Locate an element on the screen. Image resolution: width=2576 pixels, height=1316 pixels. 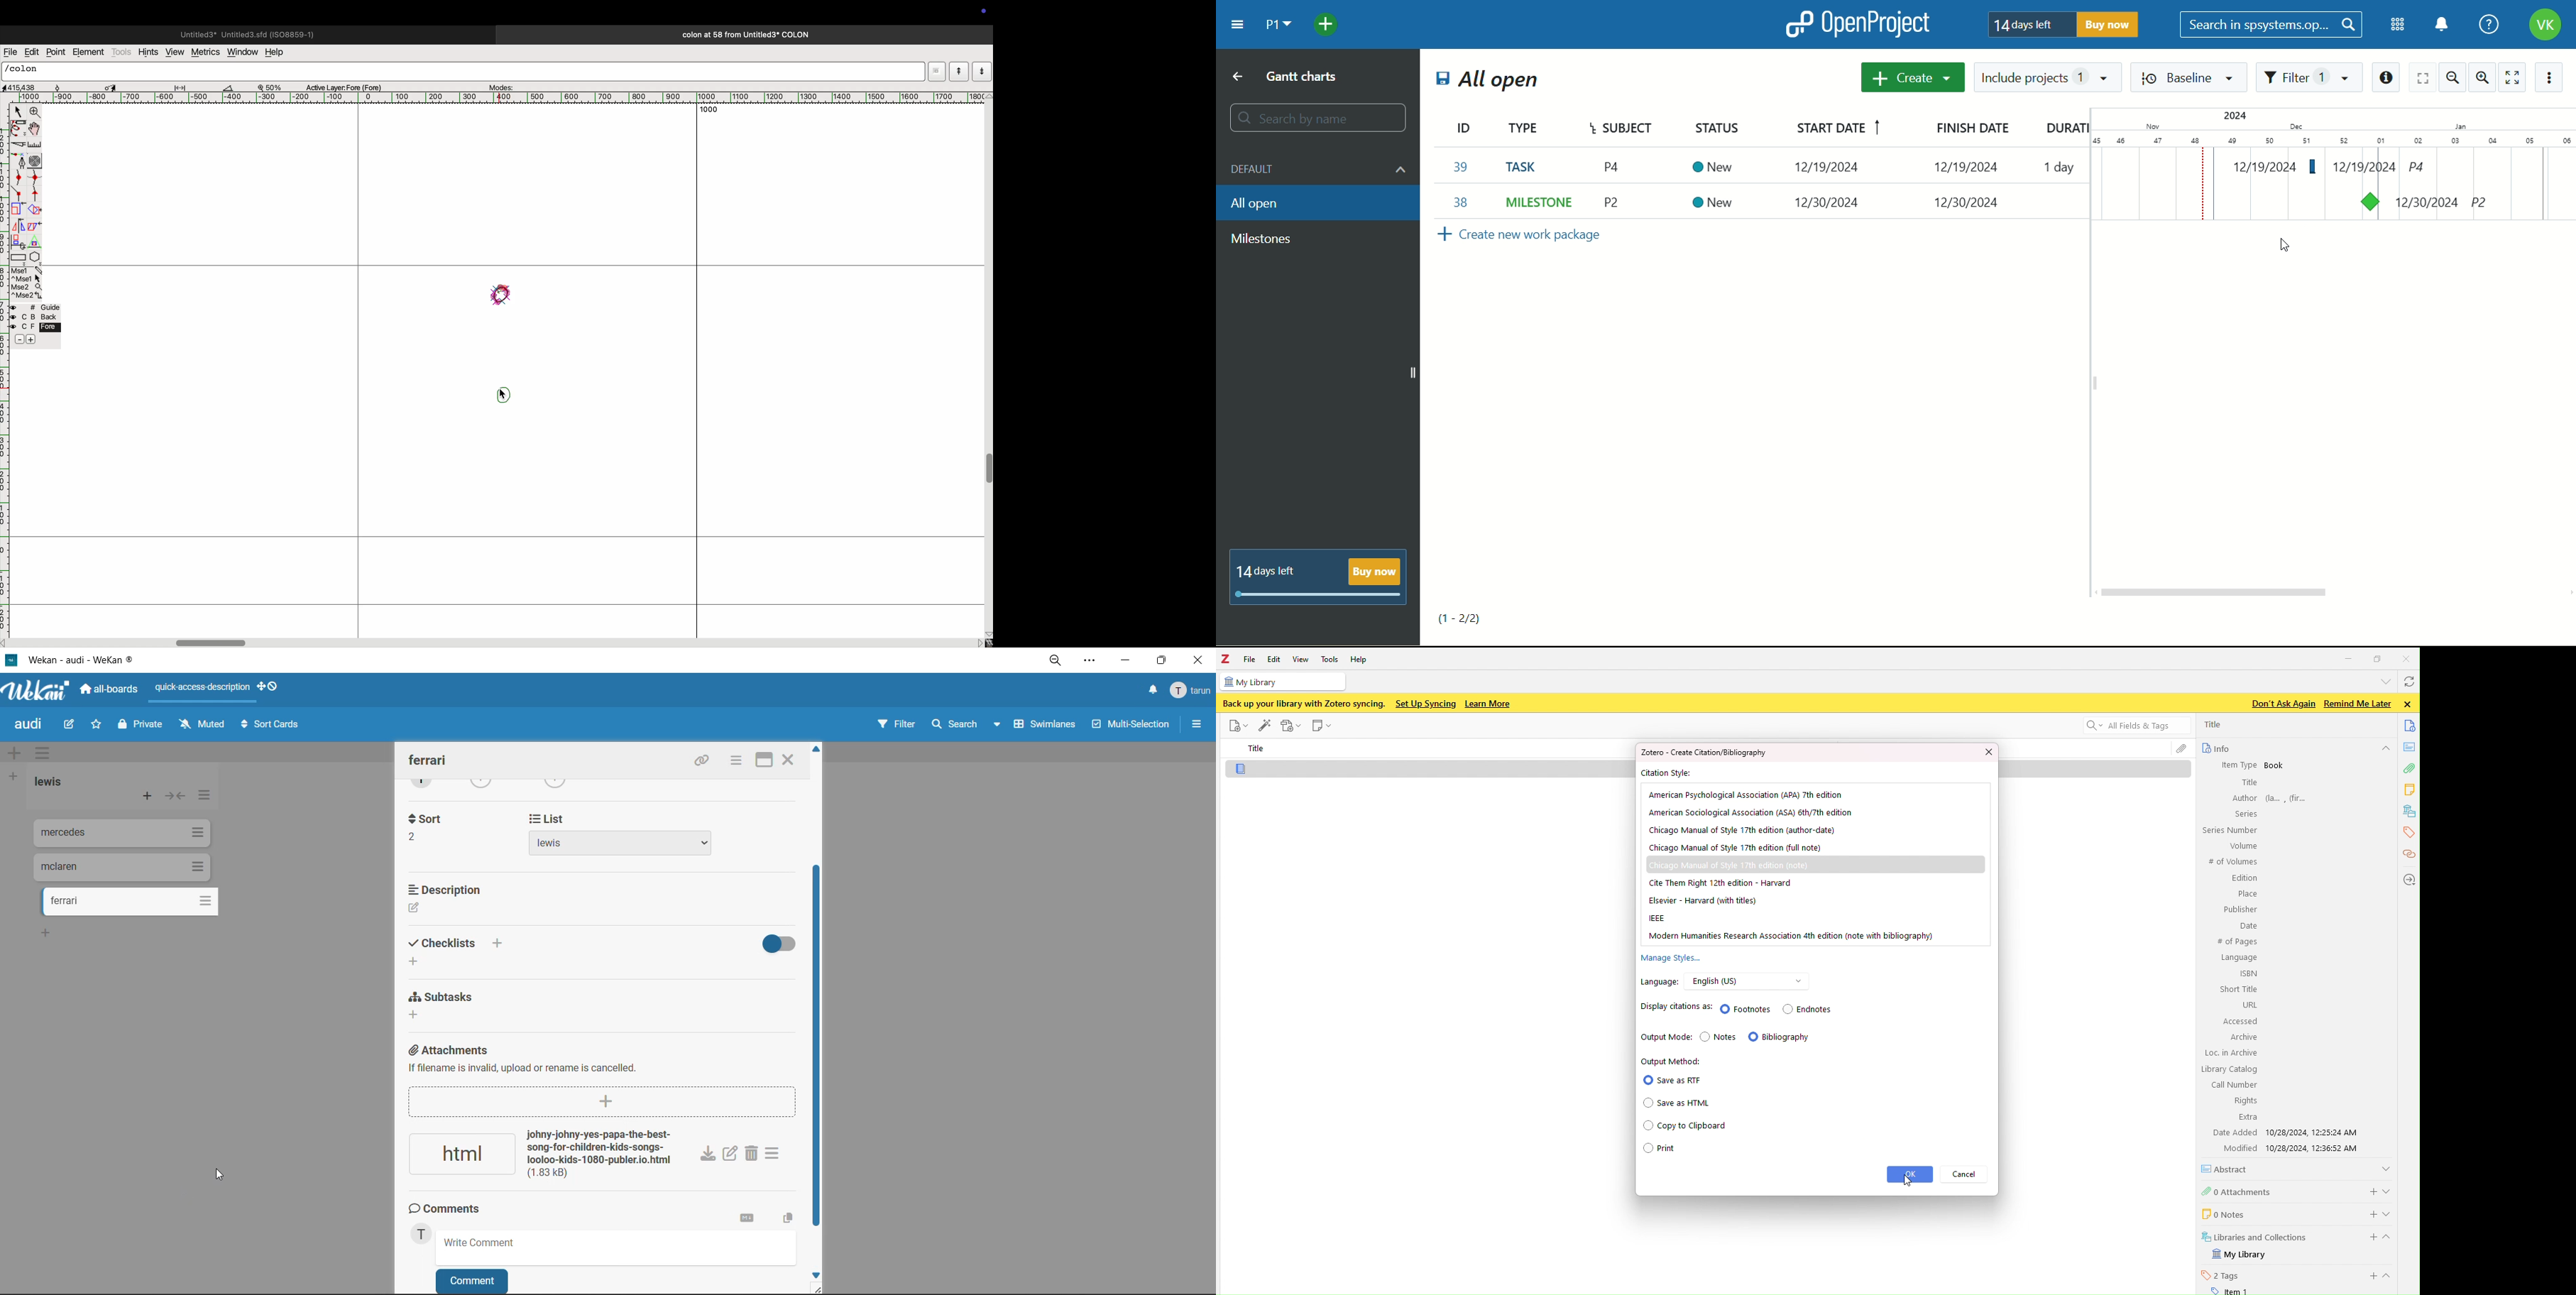
clone is located at coordinates (19, 241).